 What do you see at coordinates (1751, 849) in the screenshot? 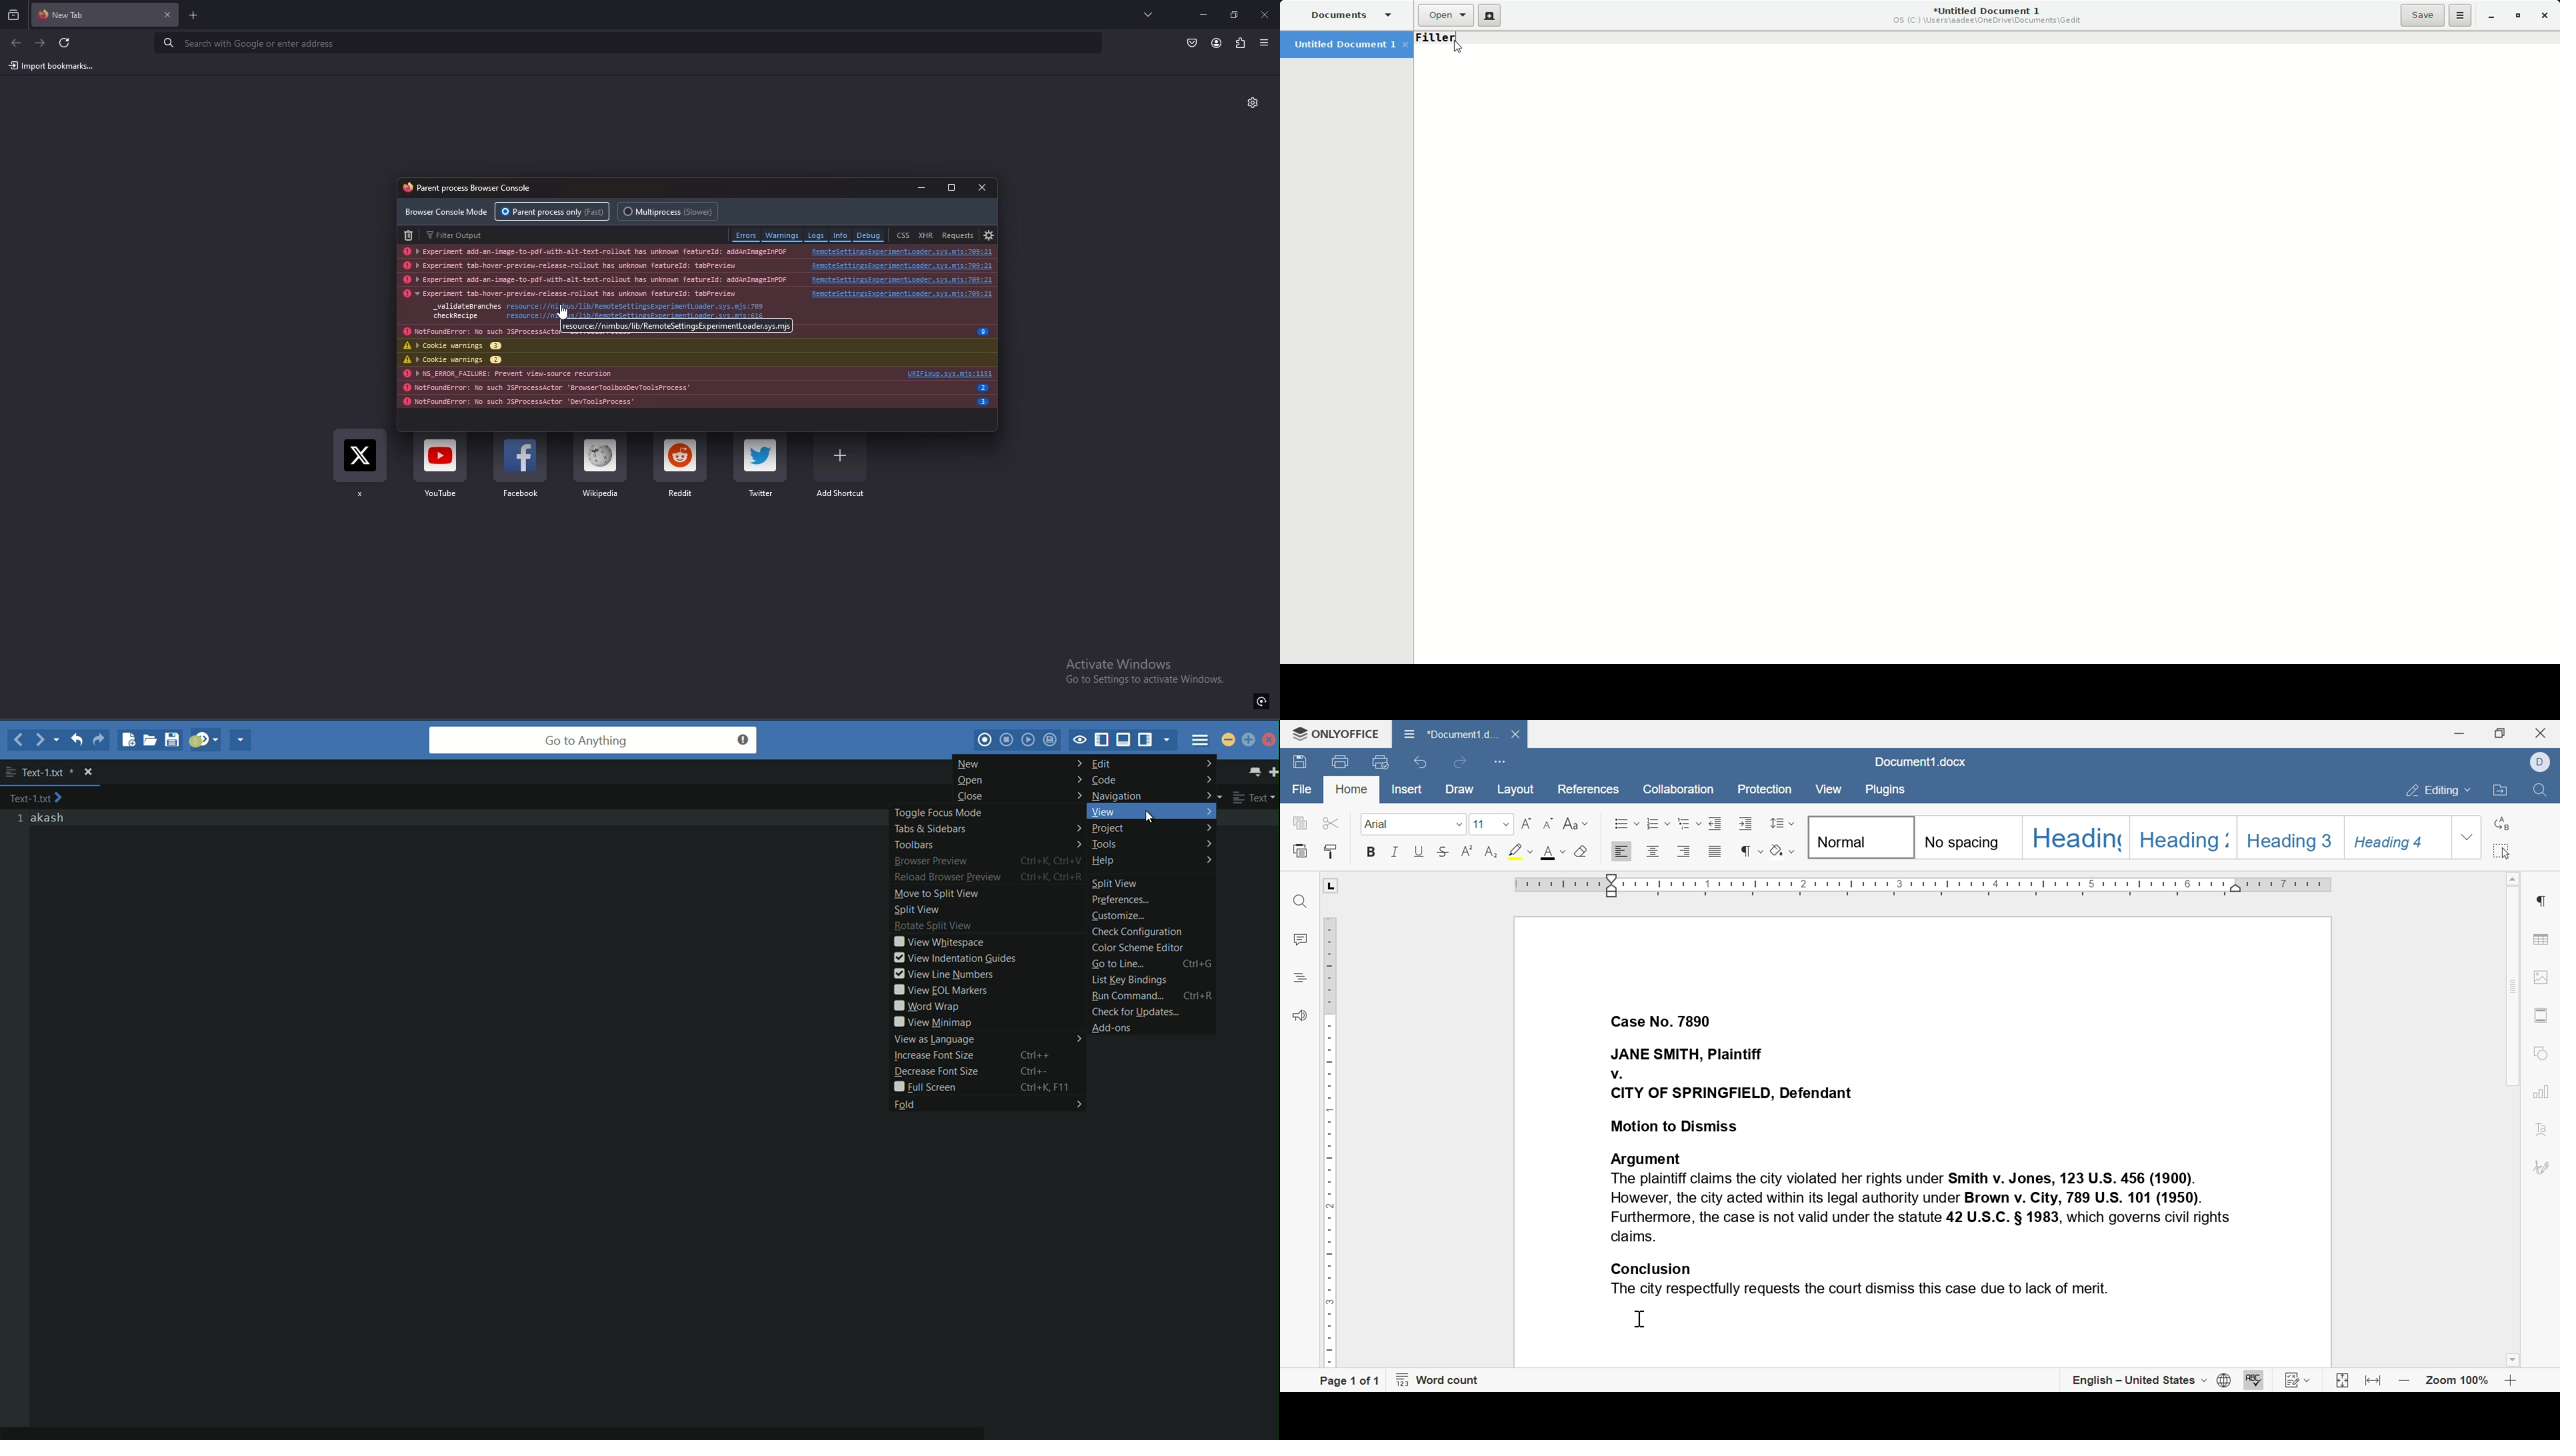
I see `nonprinting characters` at bounding box center [1751, 849].